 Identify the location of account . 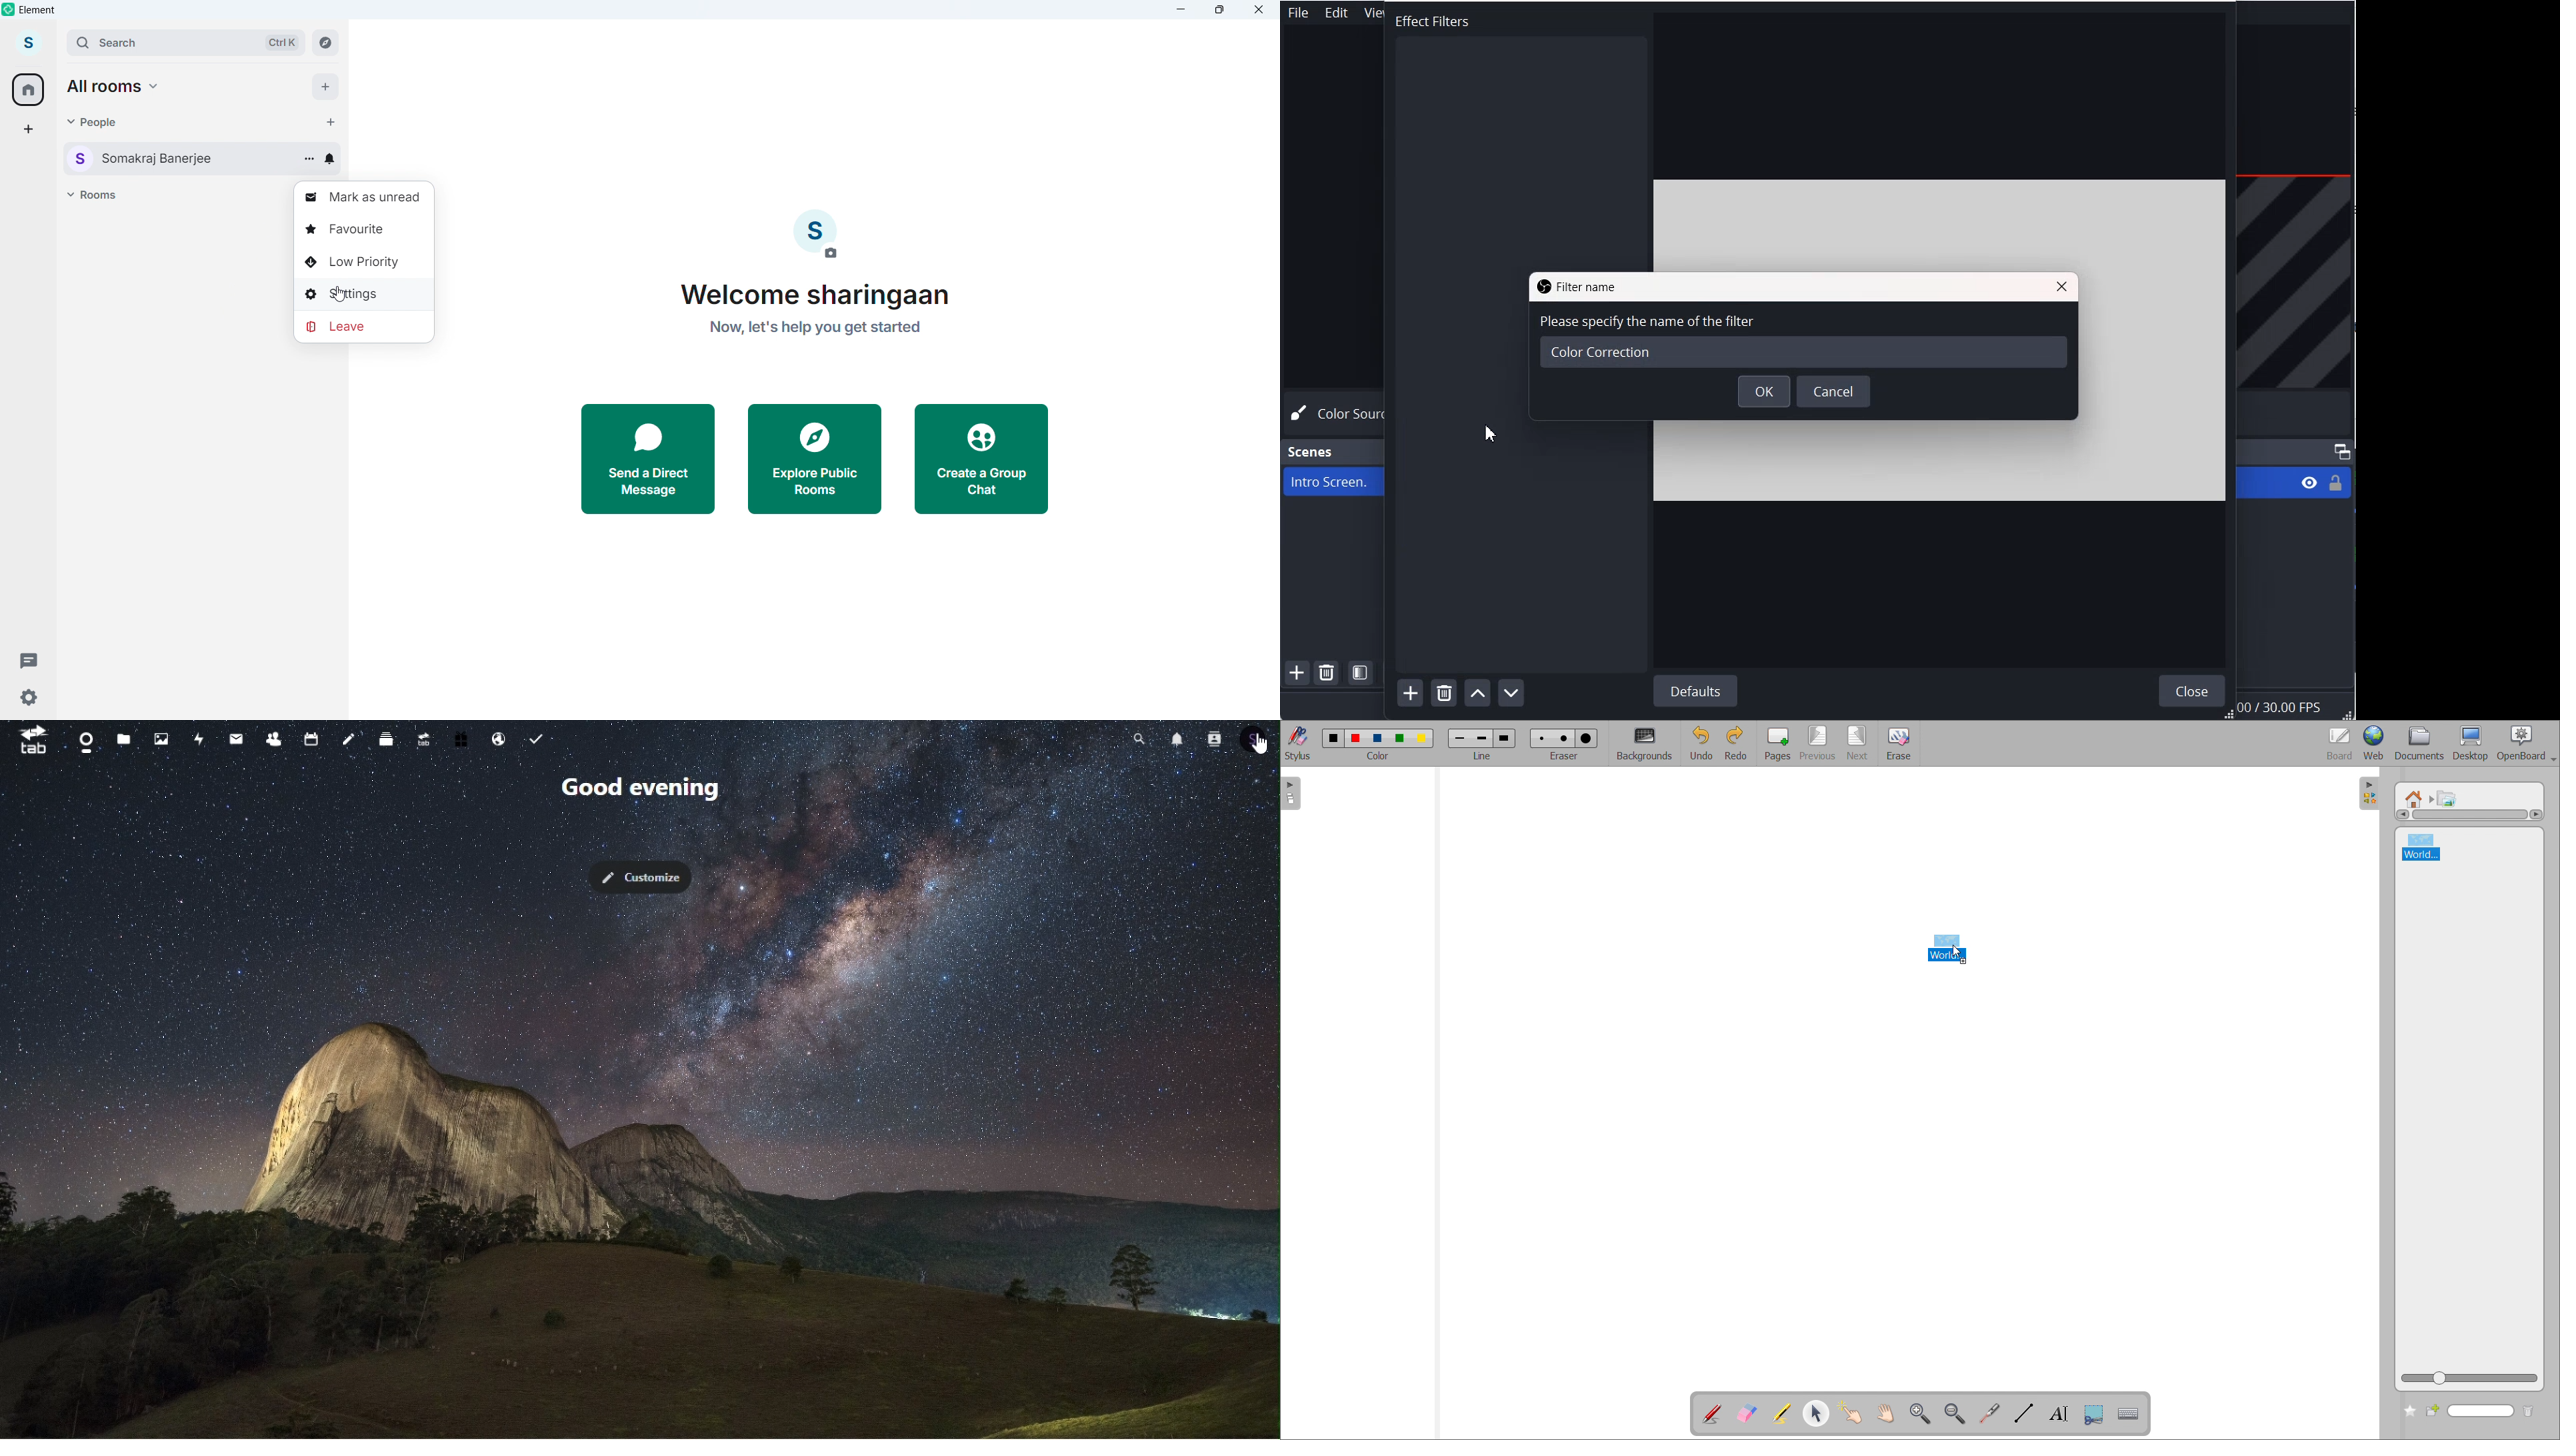
(31, 41).